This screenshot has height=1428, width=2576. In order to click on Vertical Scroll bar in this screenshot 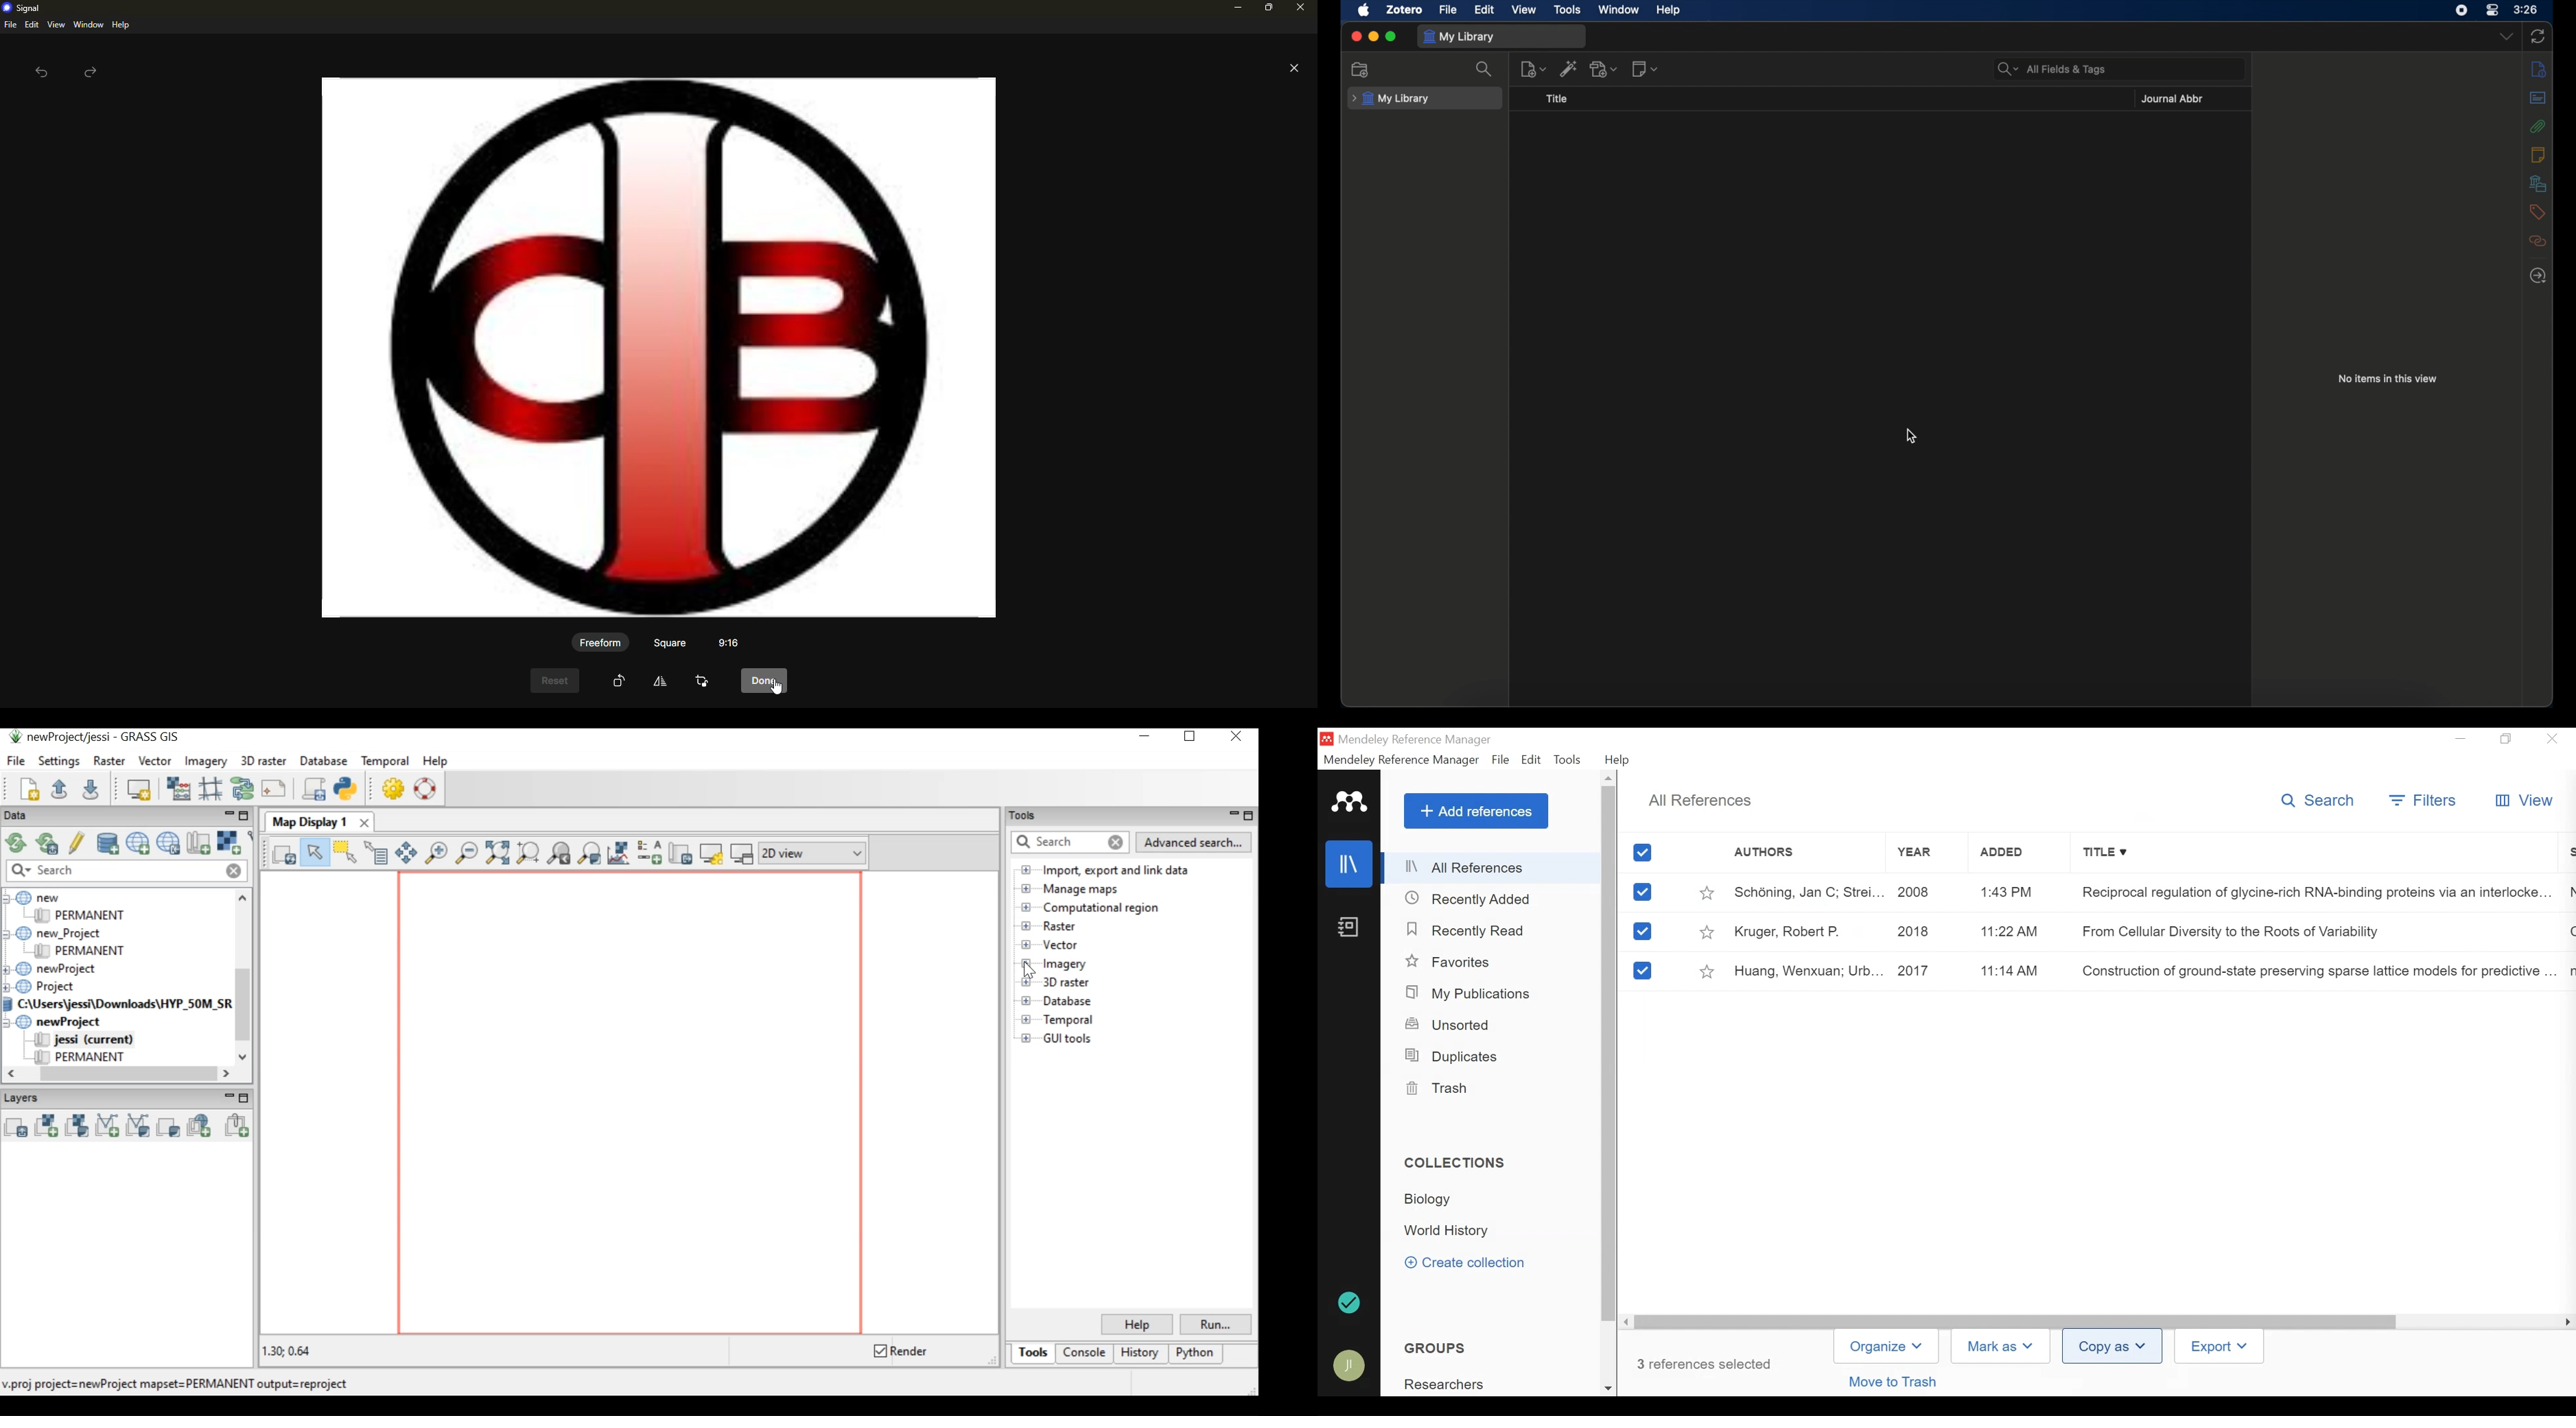, I will do `click(1610, 1055)`.